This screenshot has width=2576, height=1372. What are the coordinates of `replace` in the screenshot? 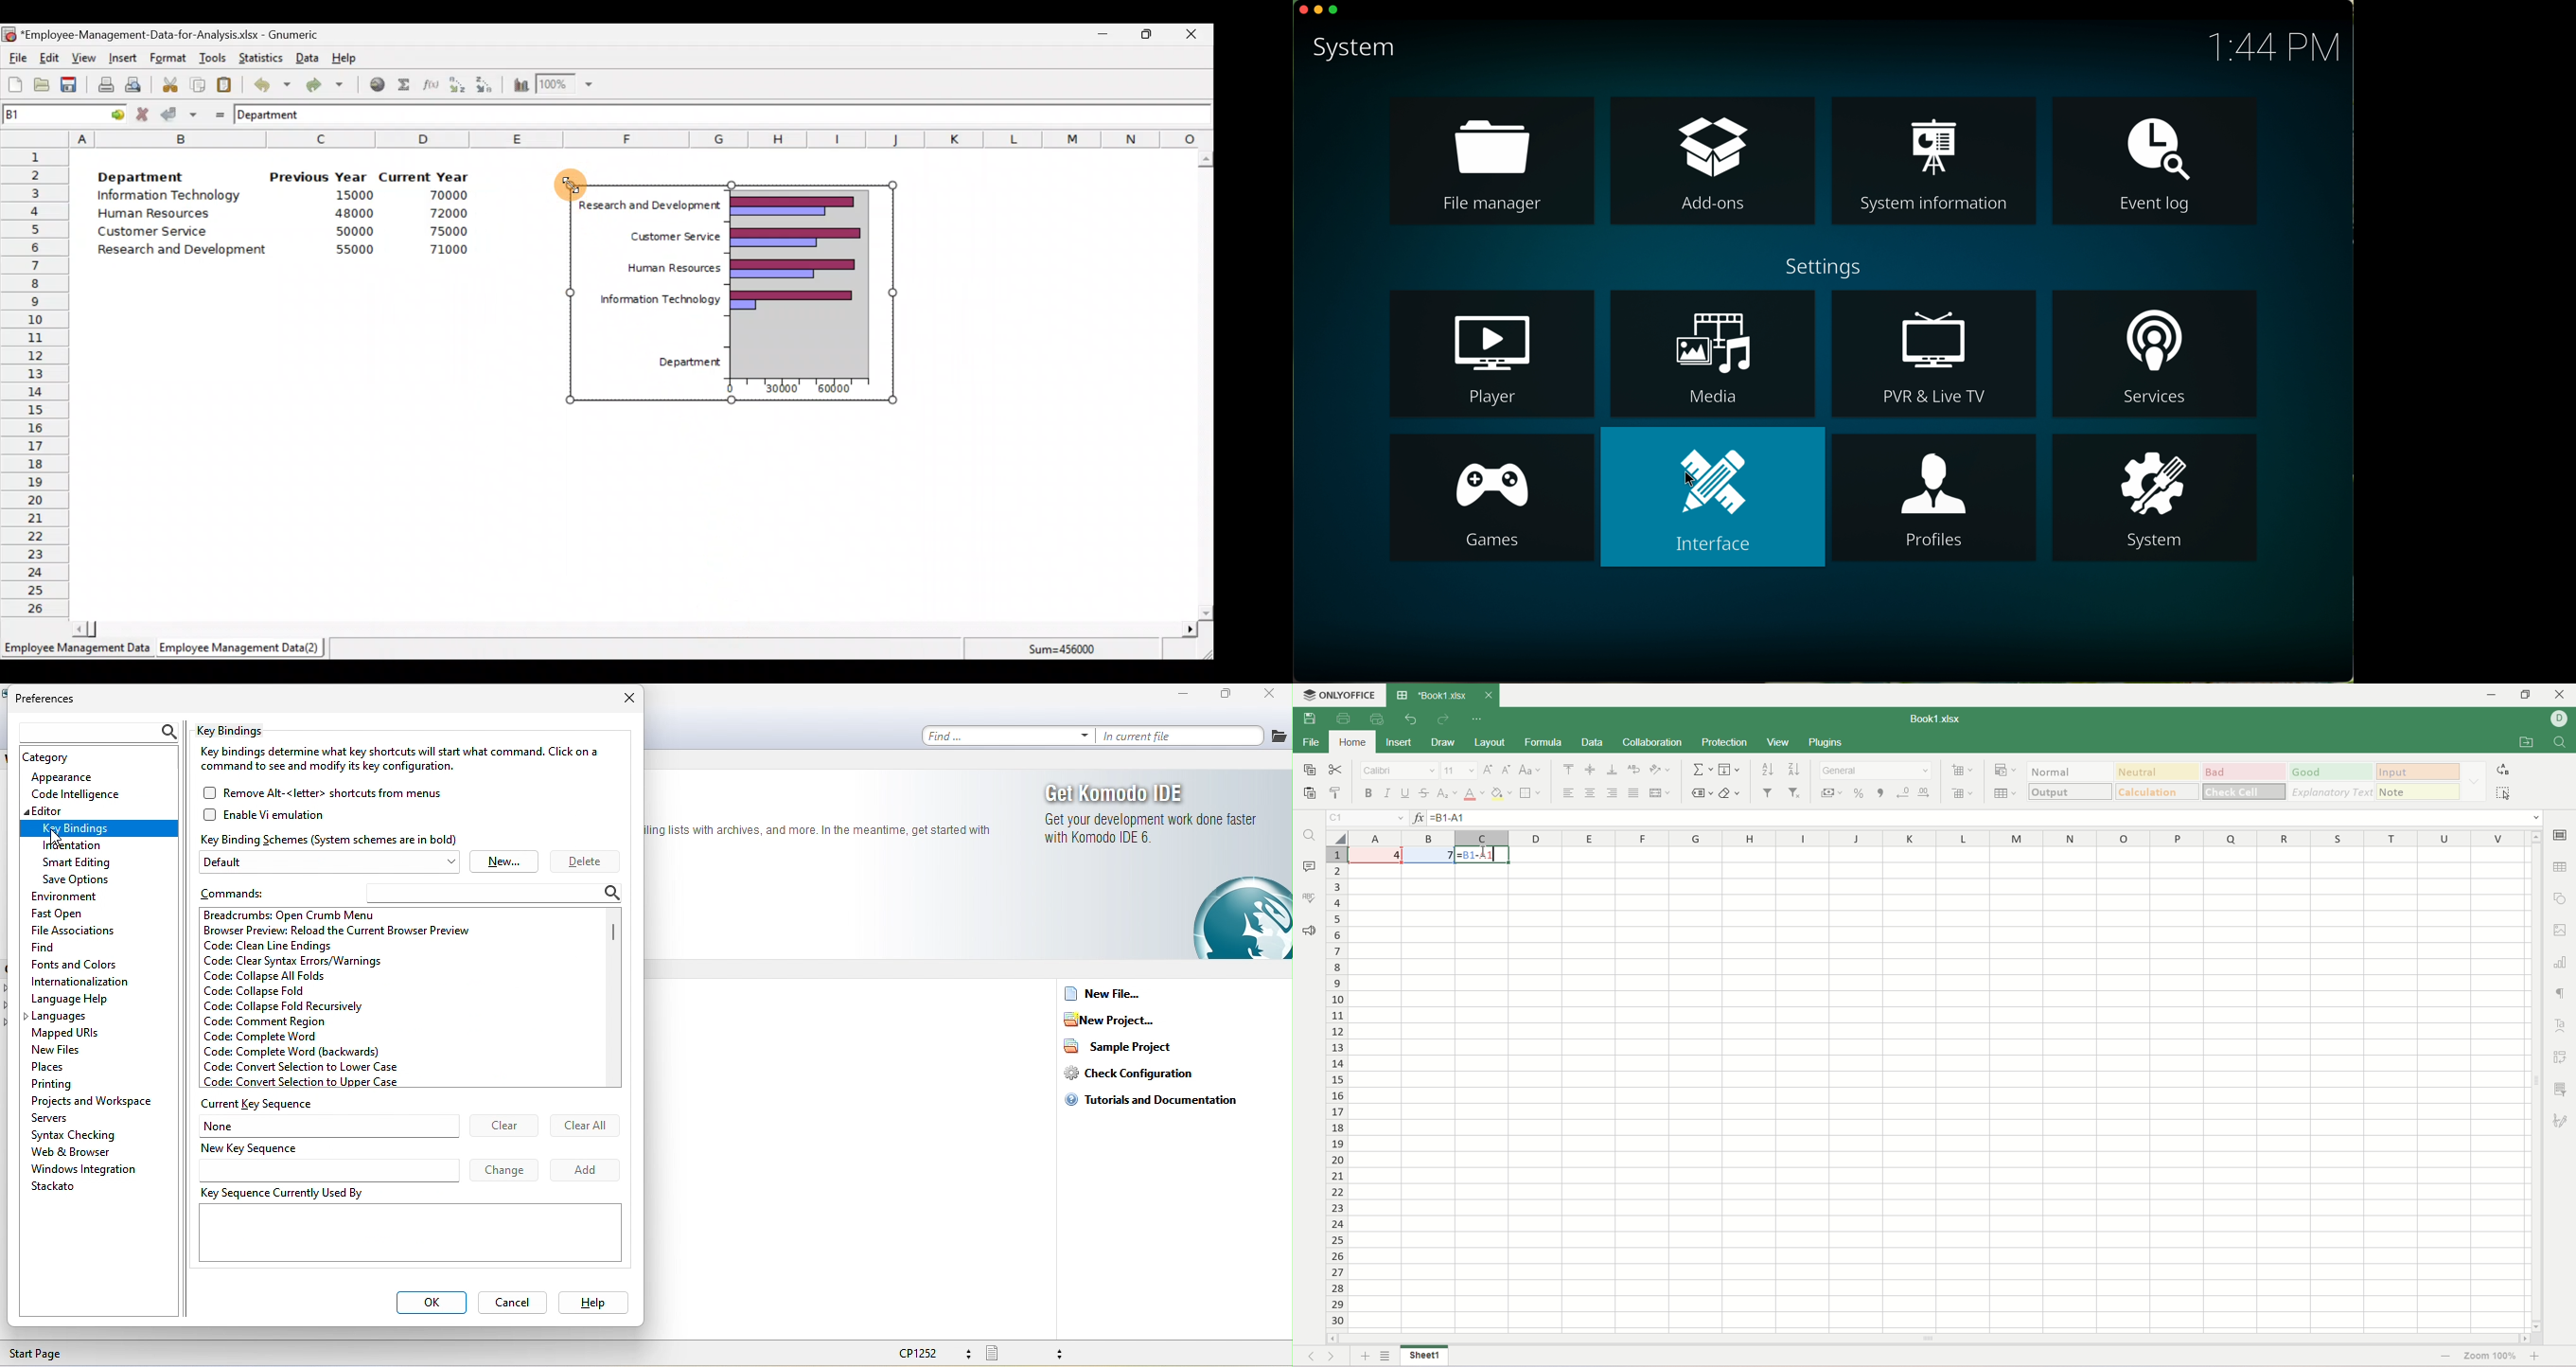 It's located at (2503, 770).